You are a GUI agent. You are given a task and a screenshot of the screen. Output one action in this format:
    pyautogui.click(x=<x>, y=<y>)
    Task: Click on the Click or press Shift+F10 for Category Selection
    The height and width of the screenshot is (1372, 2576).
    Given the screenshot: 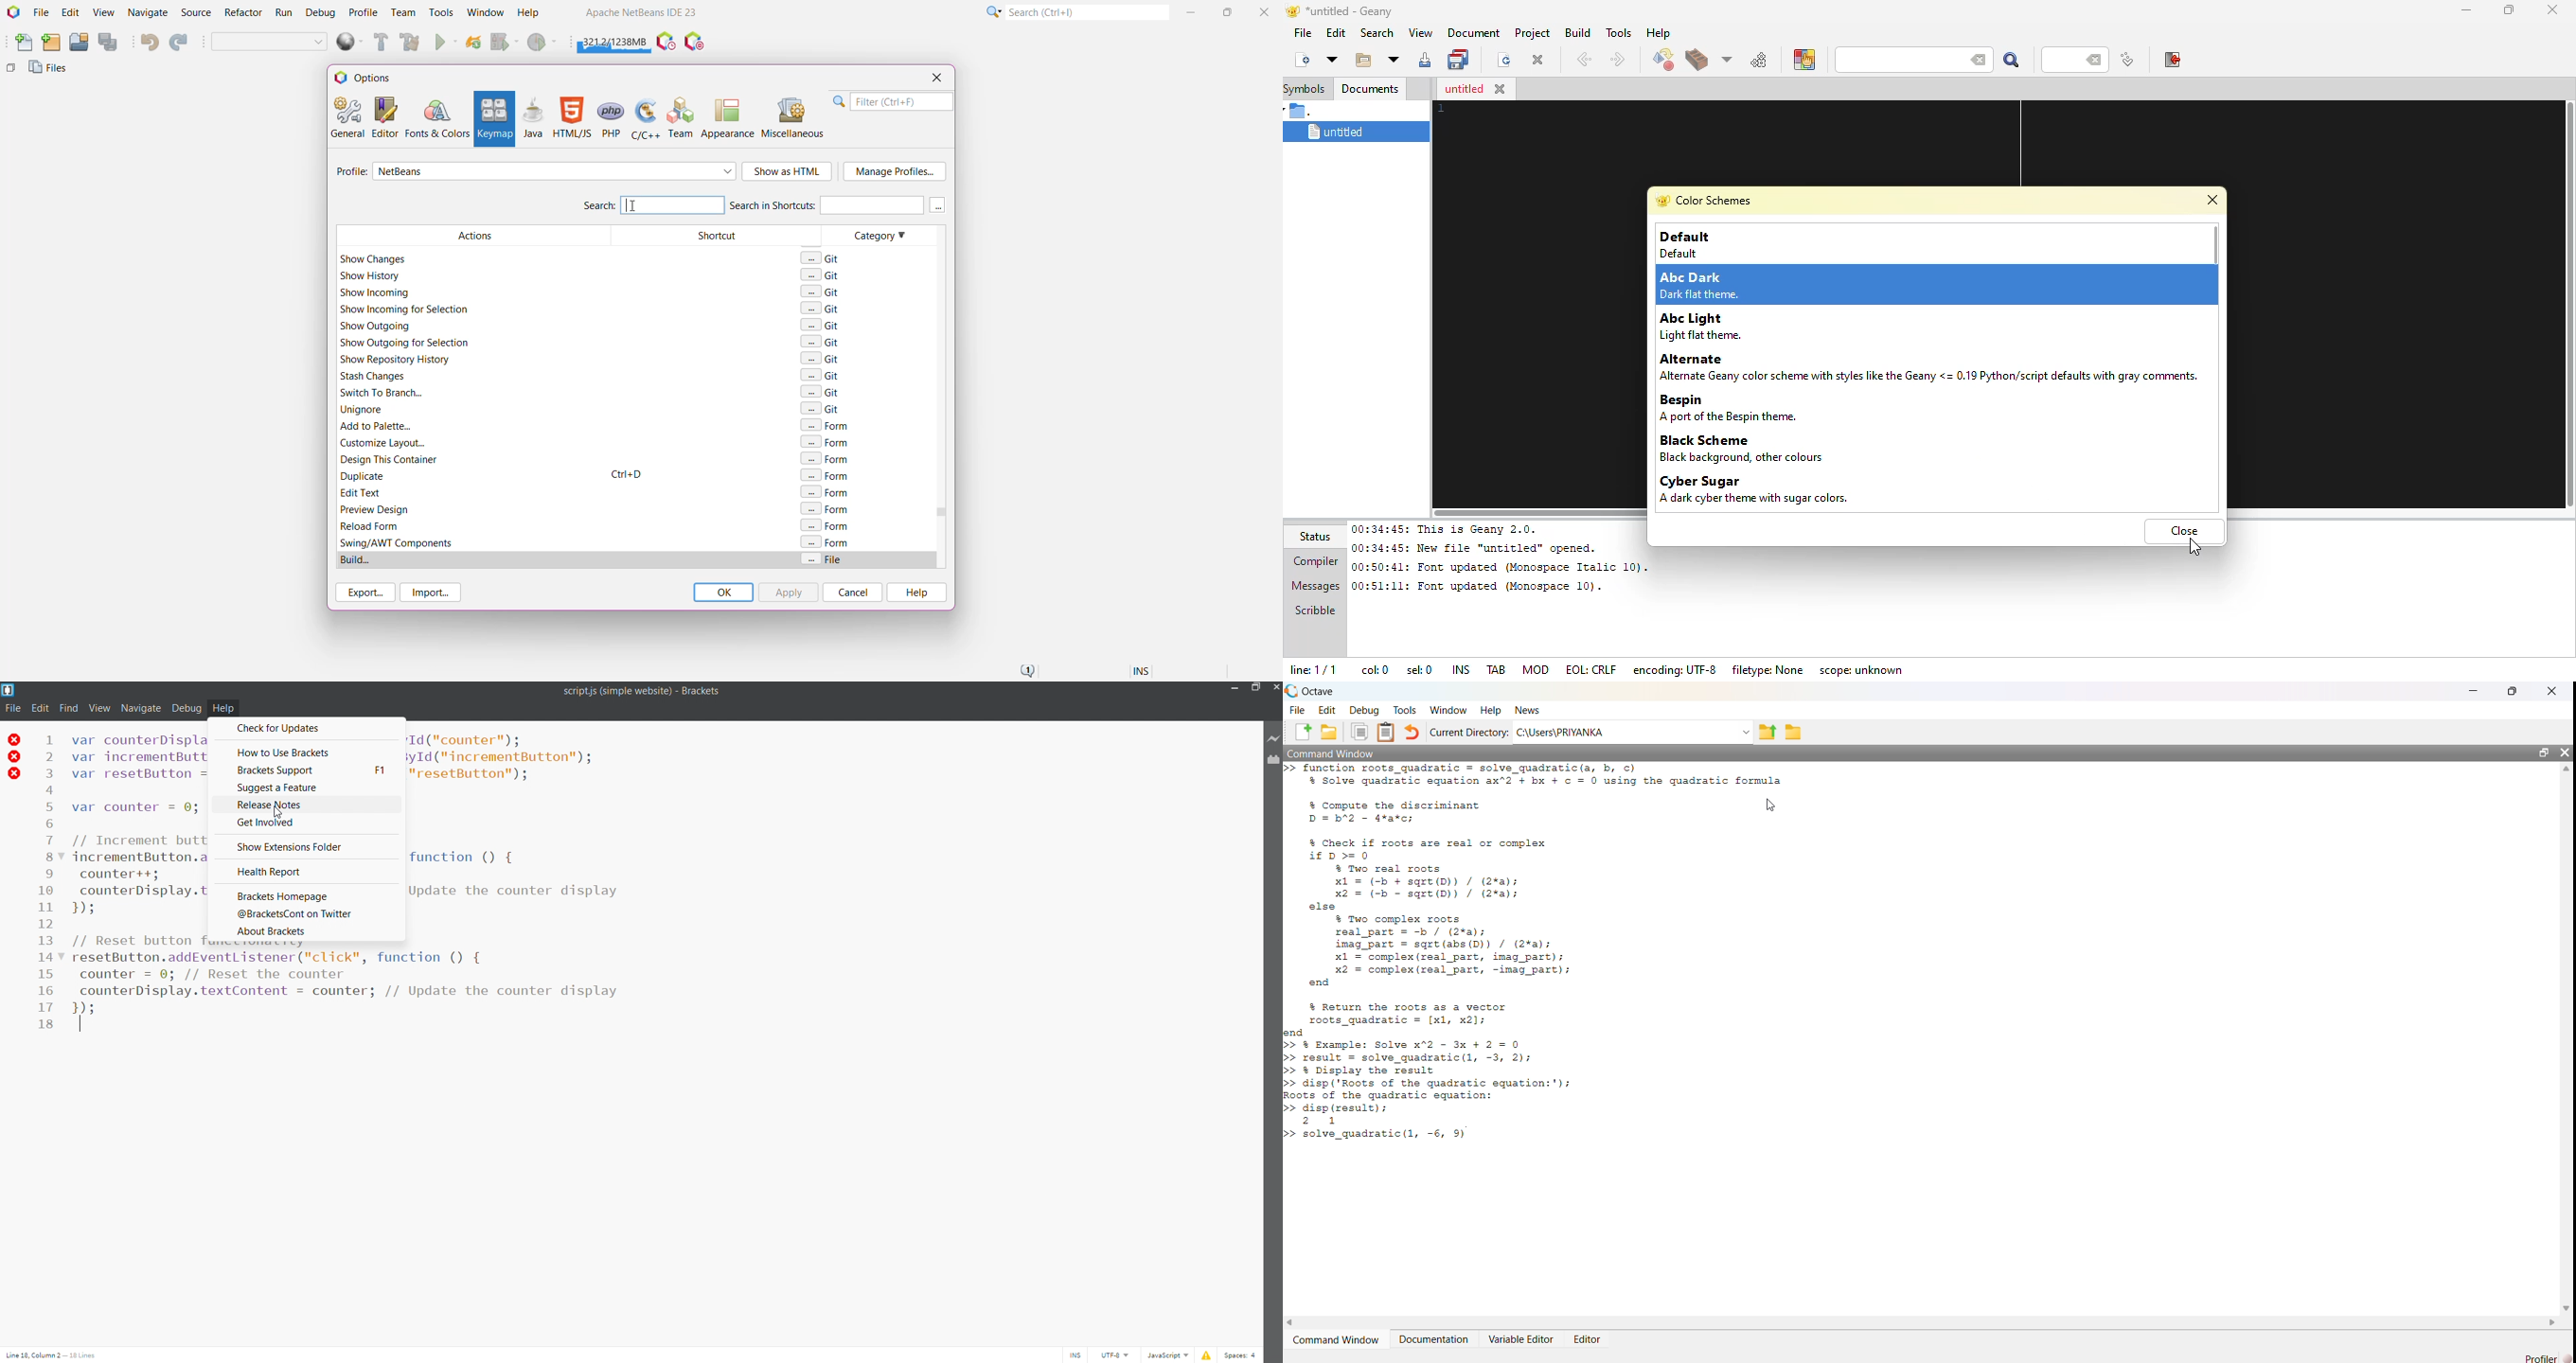 What is the action you would take?
    pyautogui.click(x=992, y=11)
    